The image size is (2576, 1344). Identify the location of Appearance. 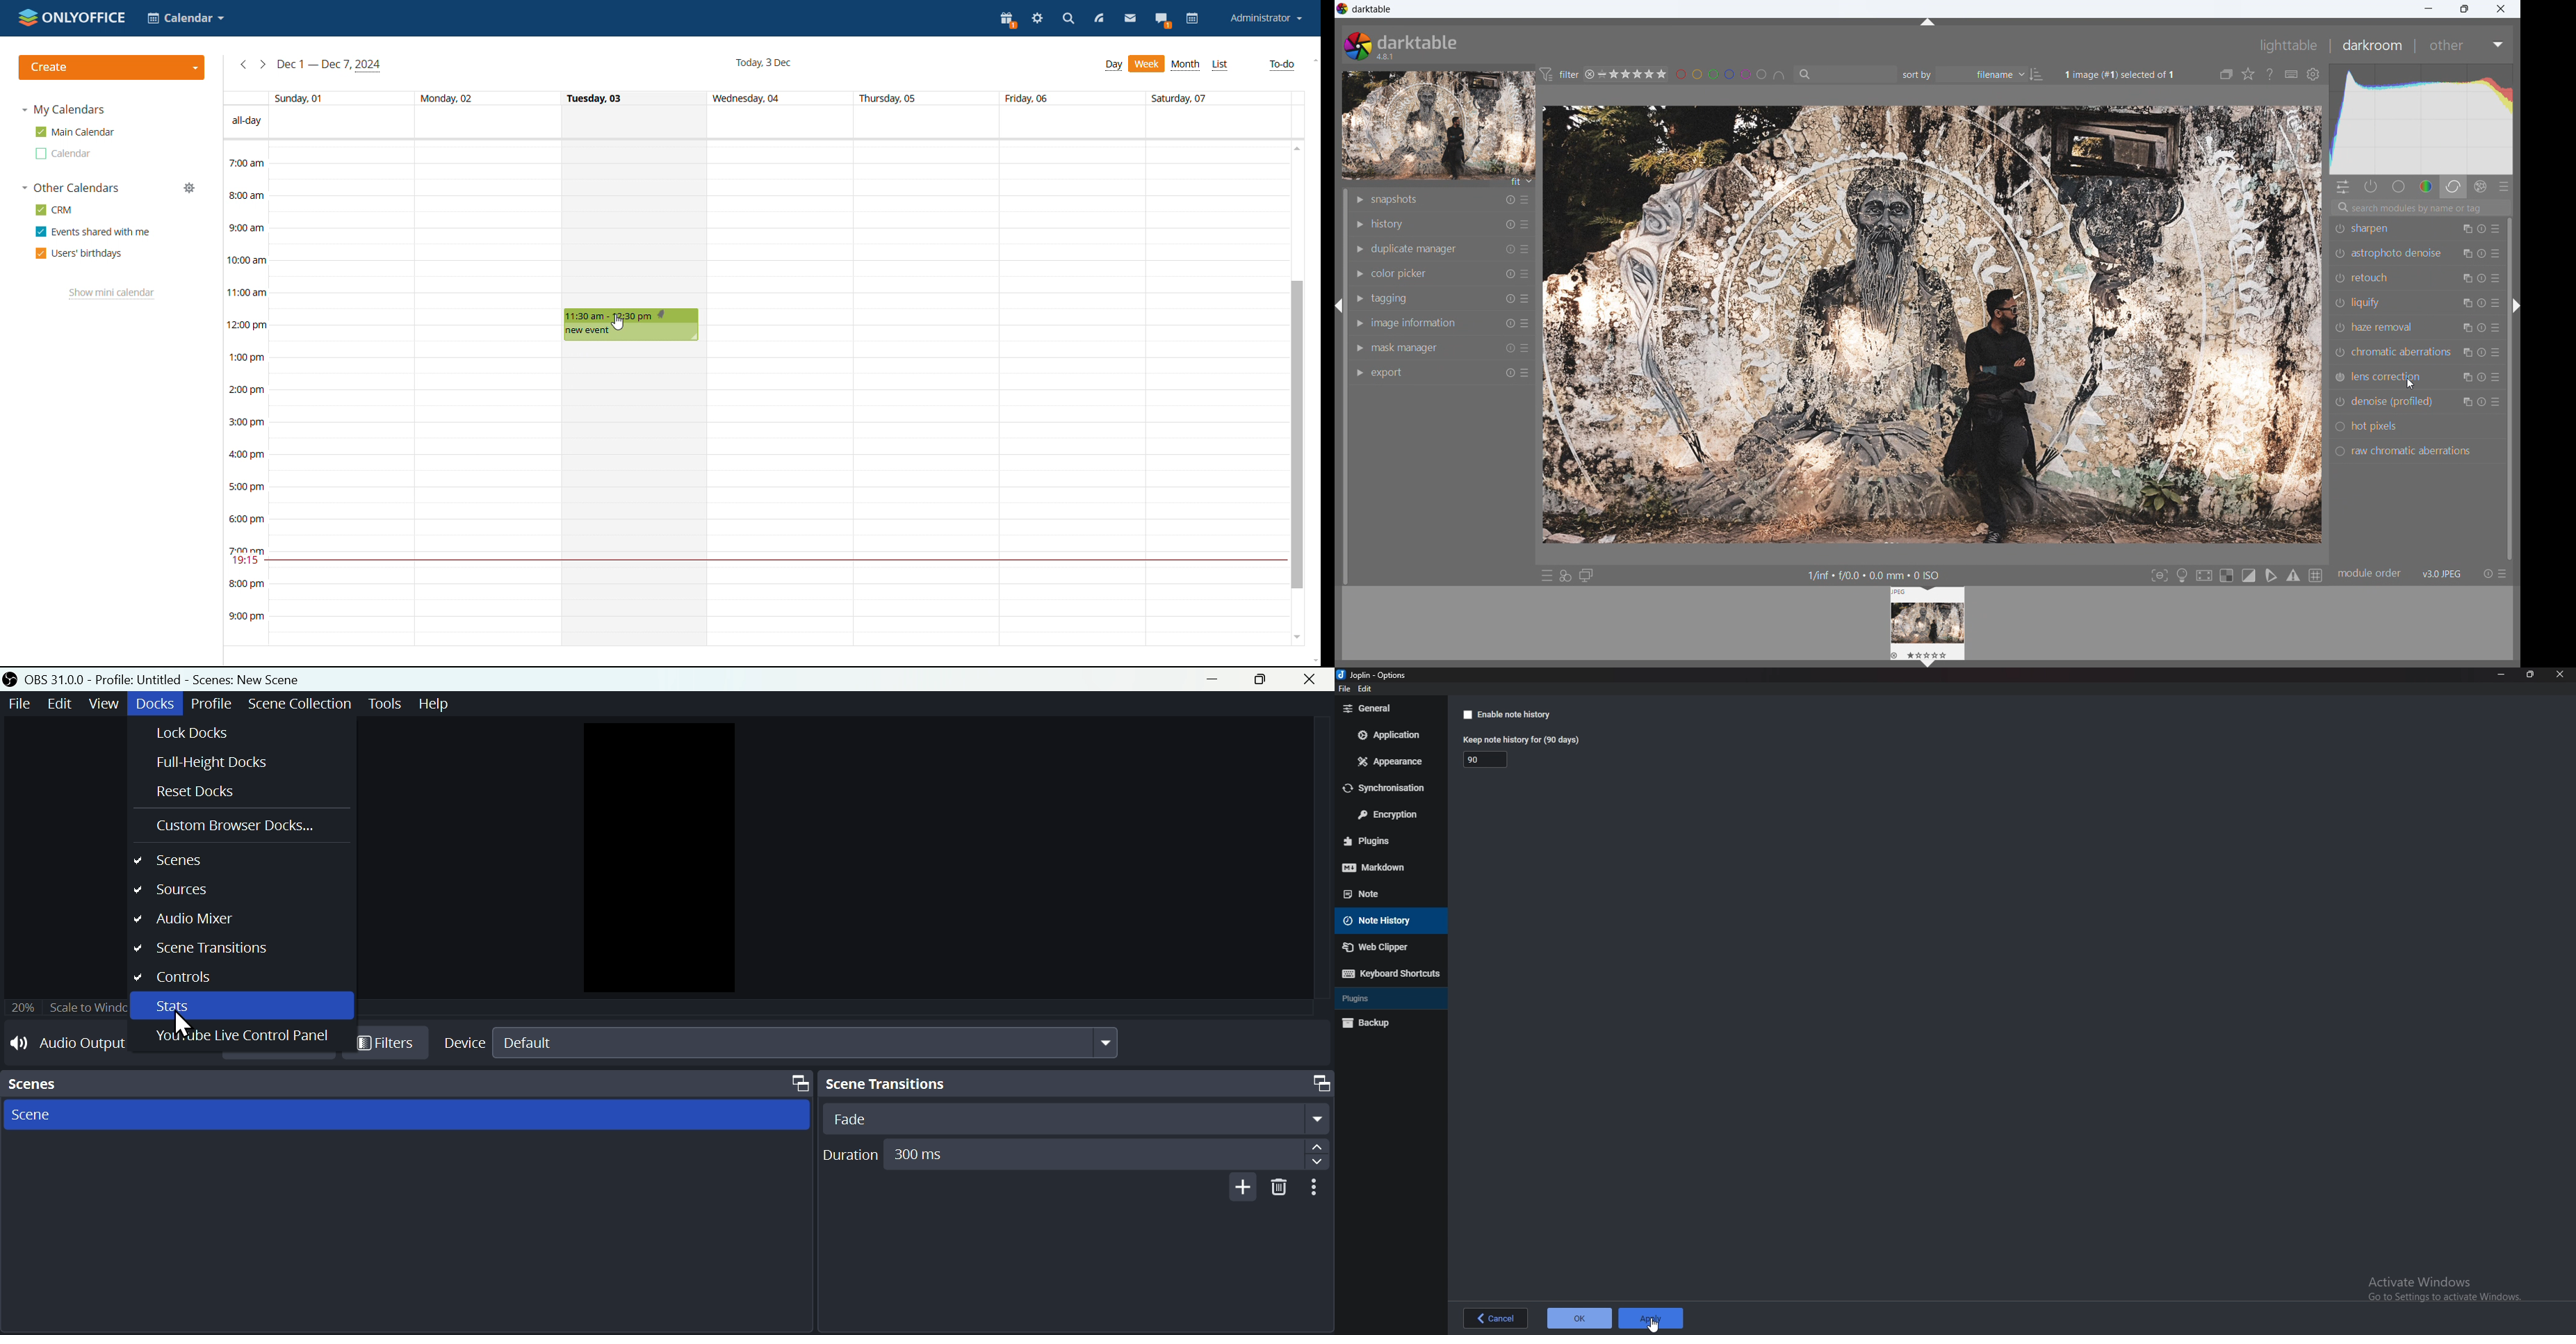
(1392, 761).